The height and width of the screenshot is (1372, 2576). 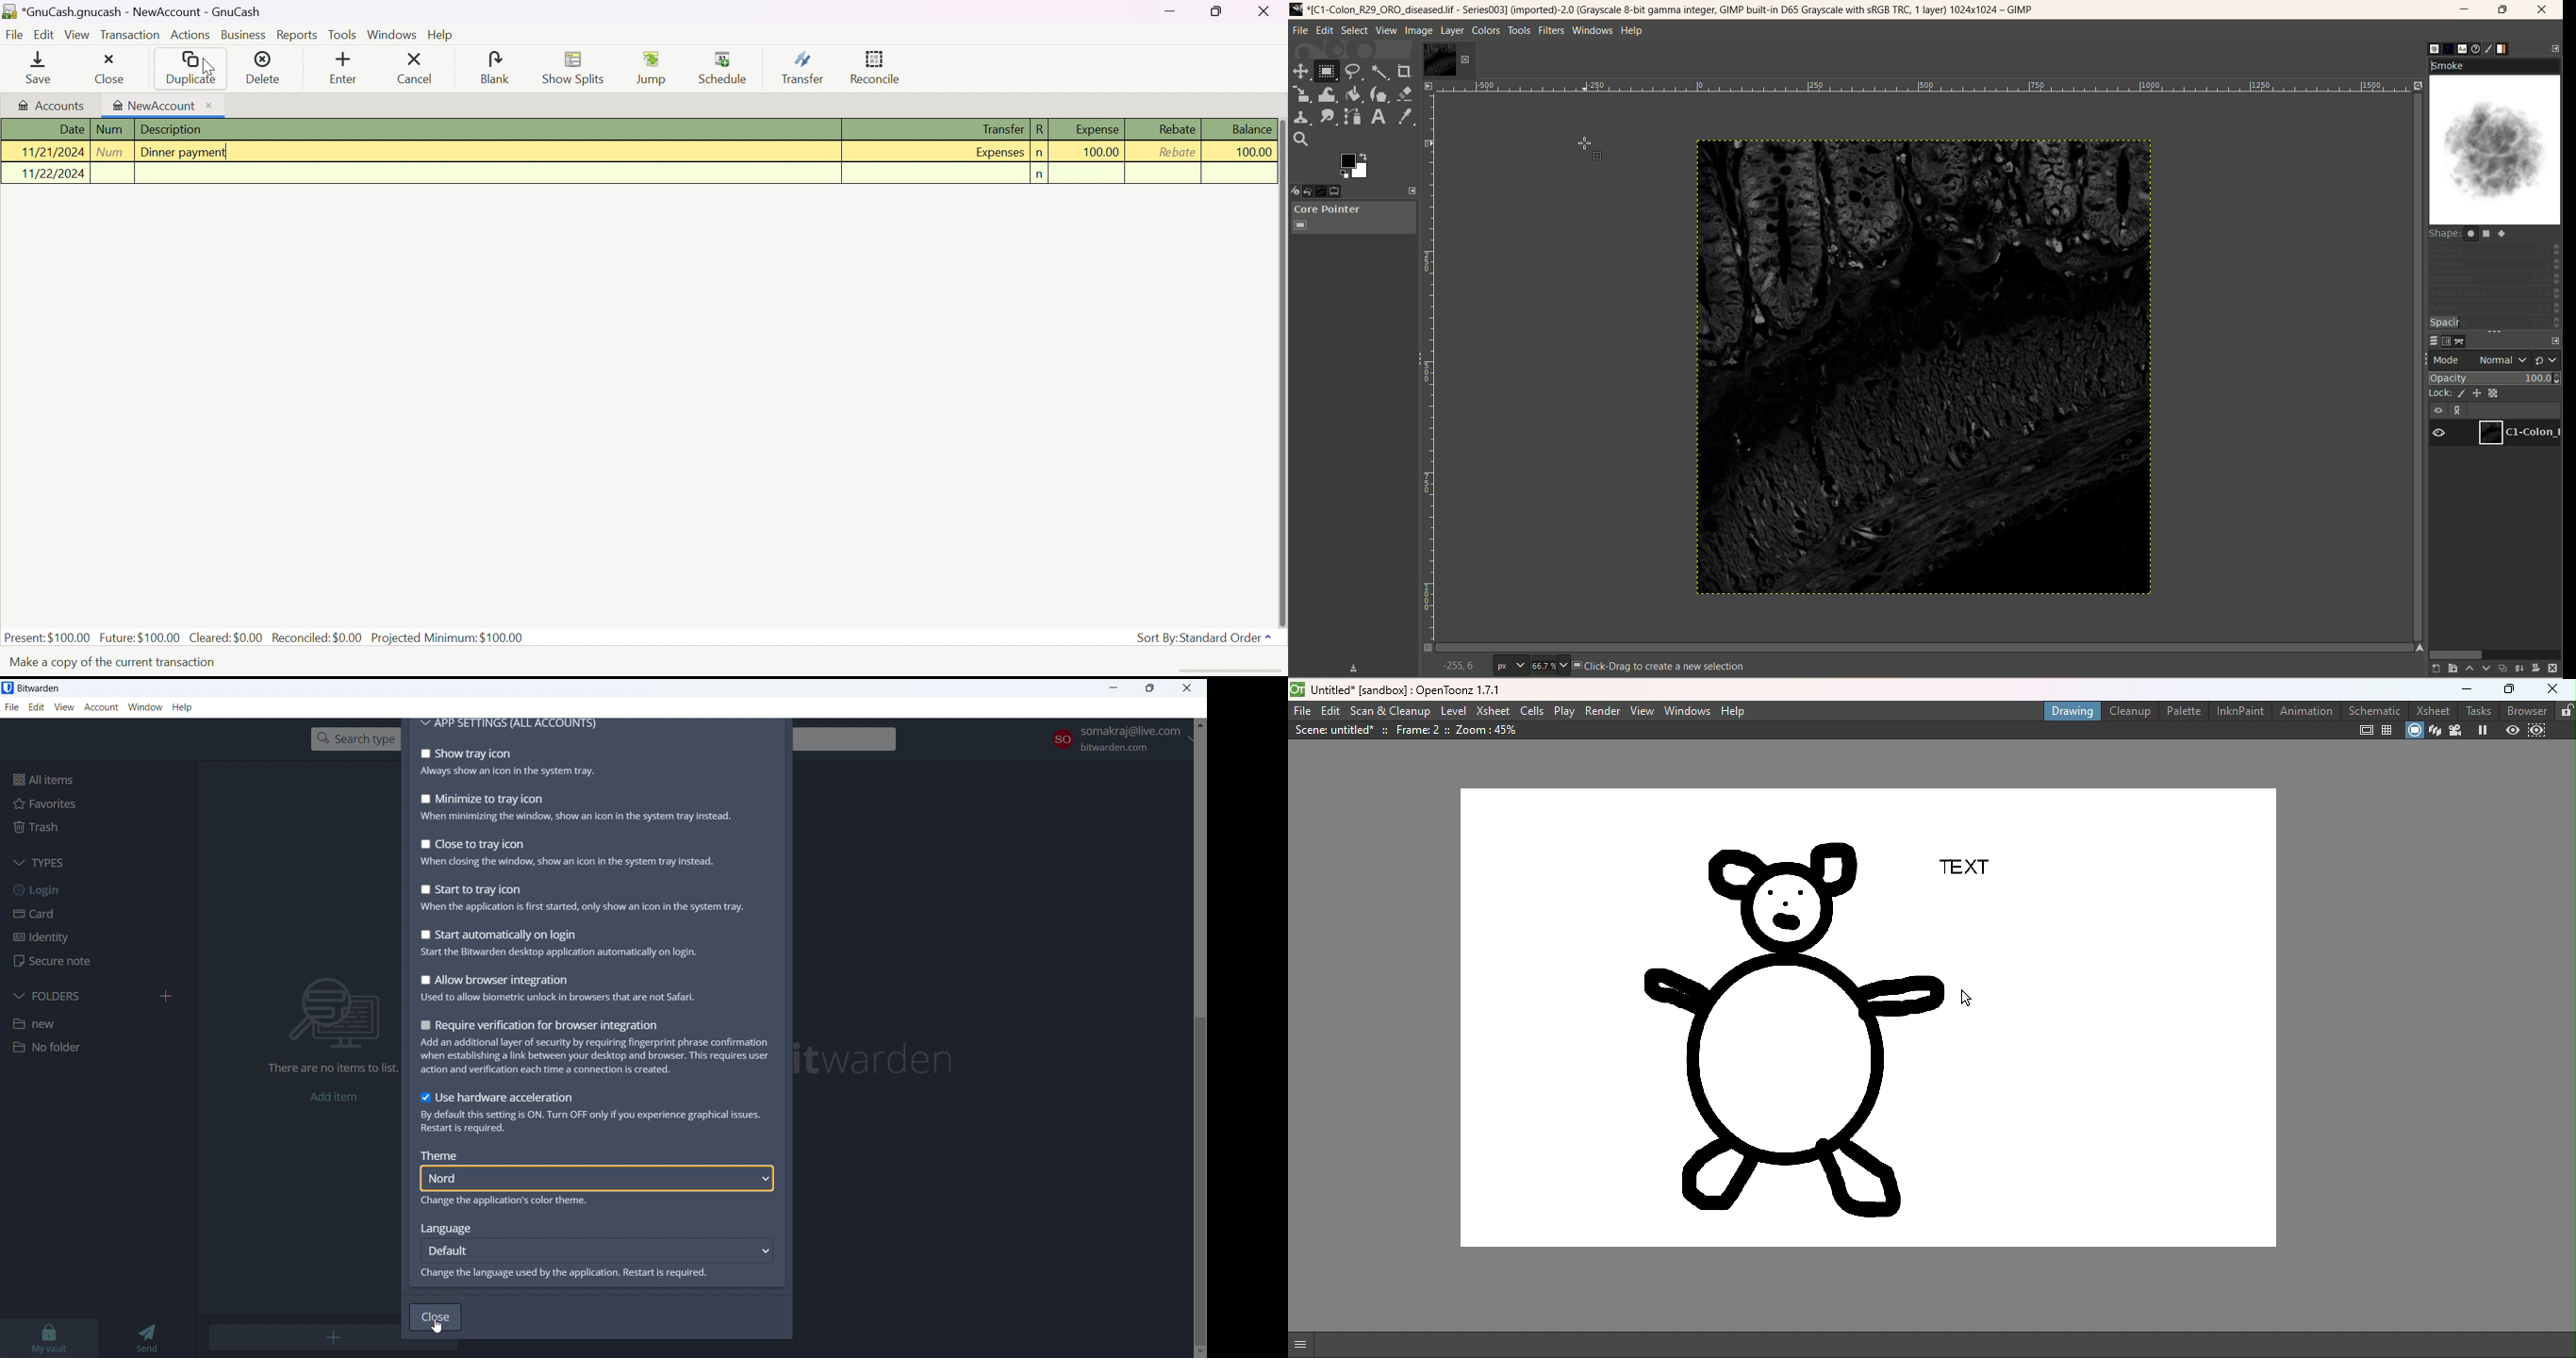 What do you see at coordinates (98, 961) in the screenshot?
I see `secure note` at bounding box center [98, 961].